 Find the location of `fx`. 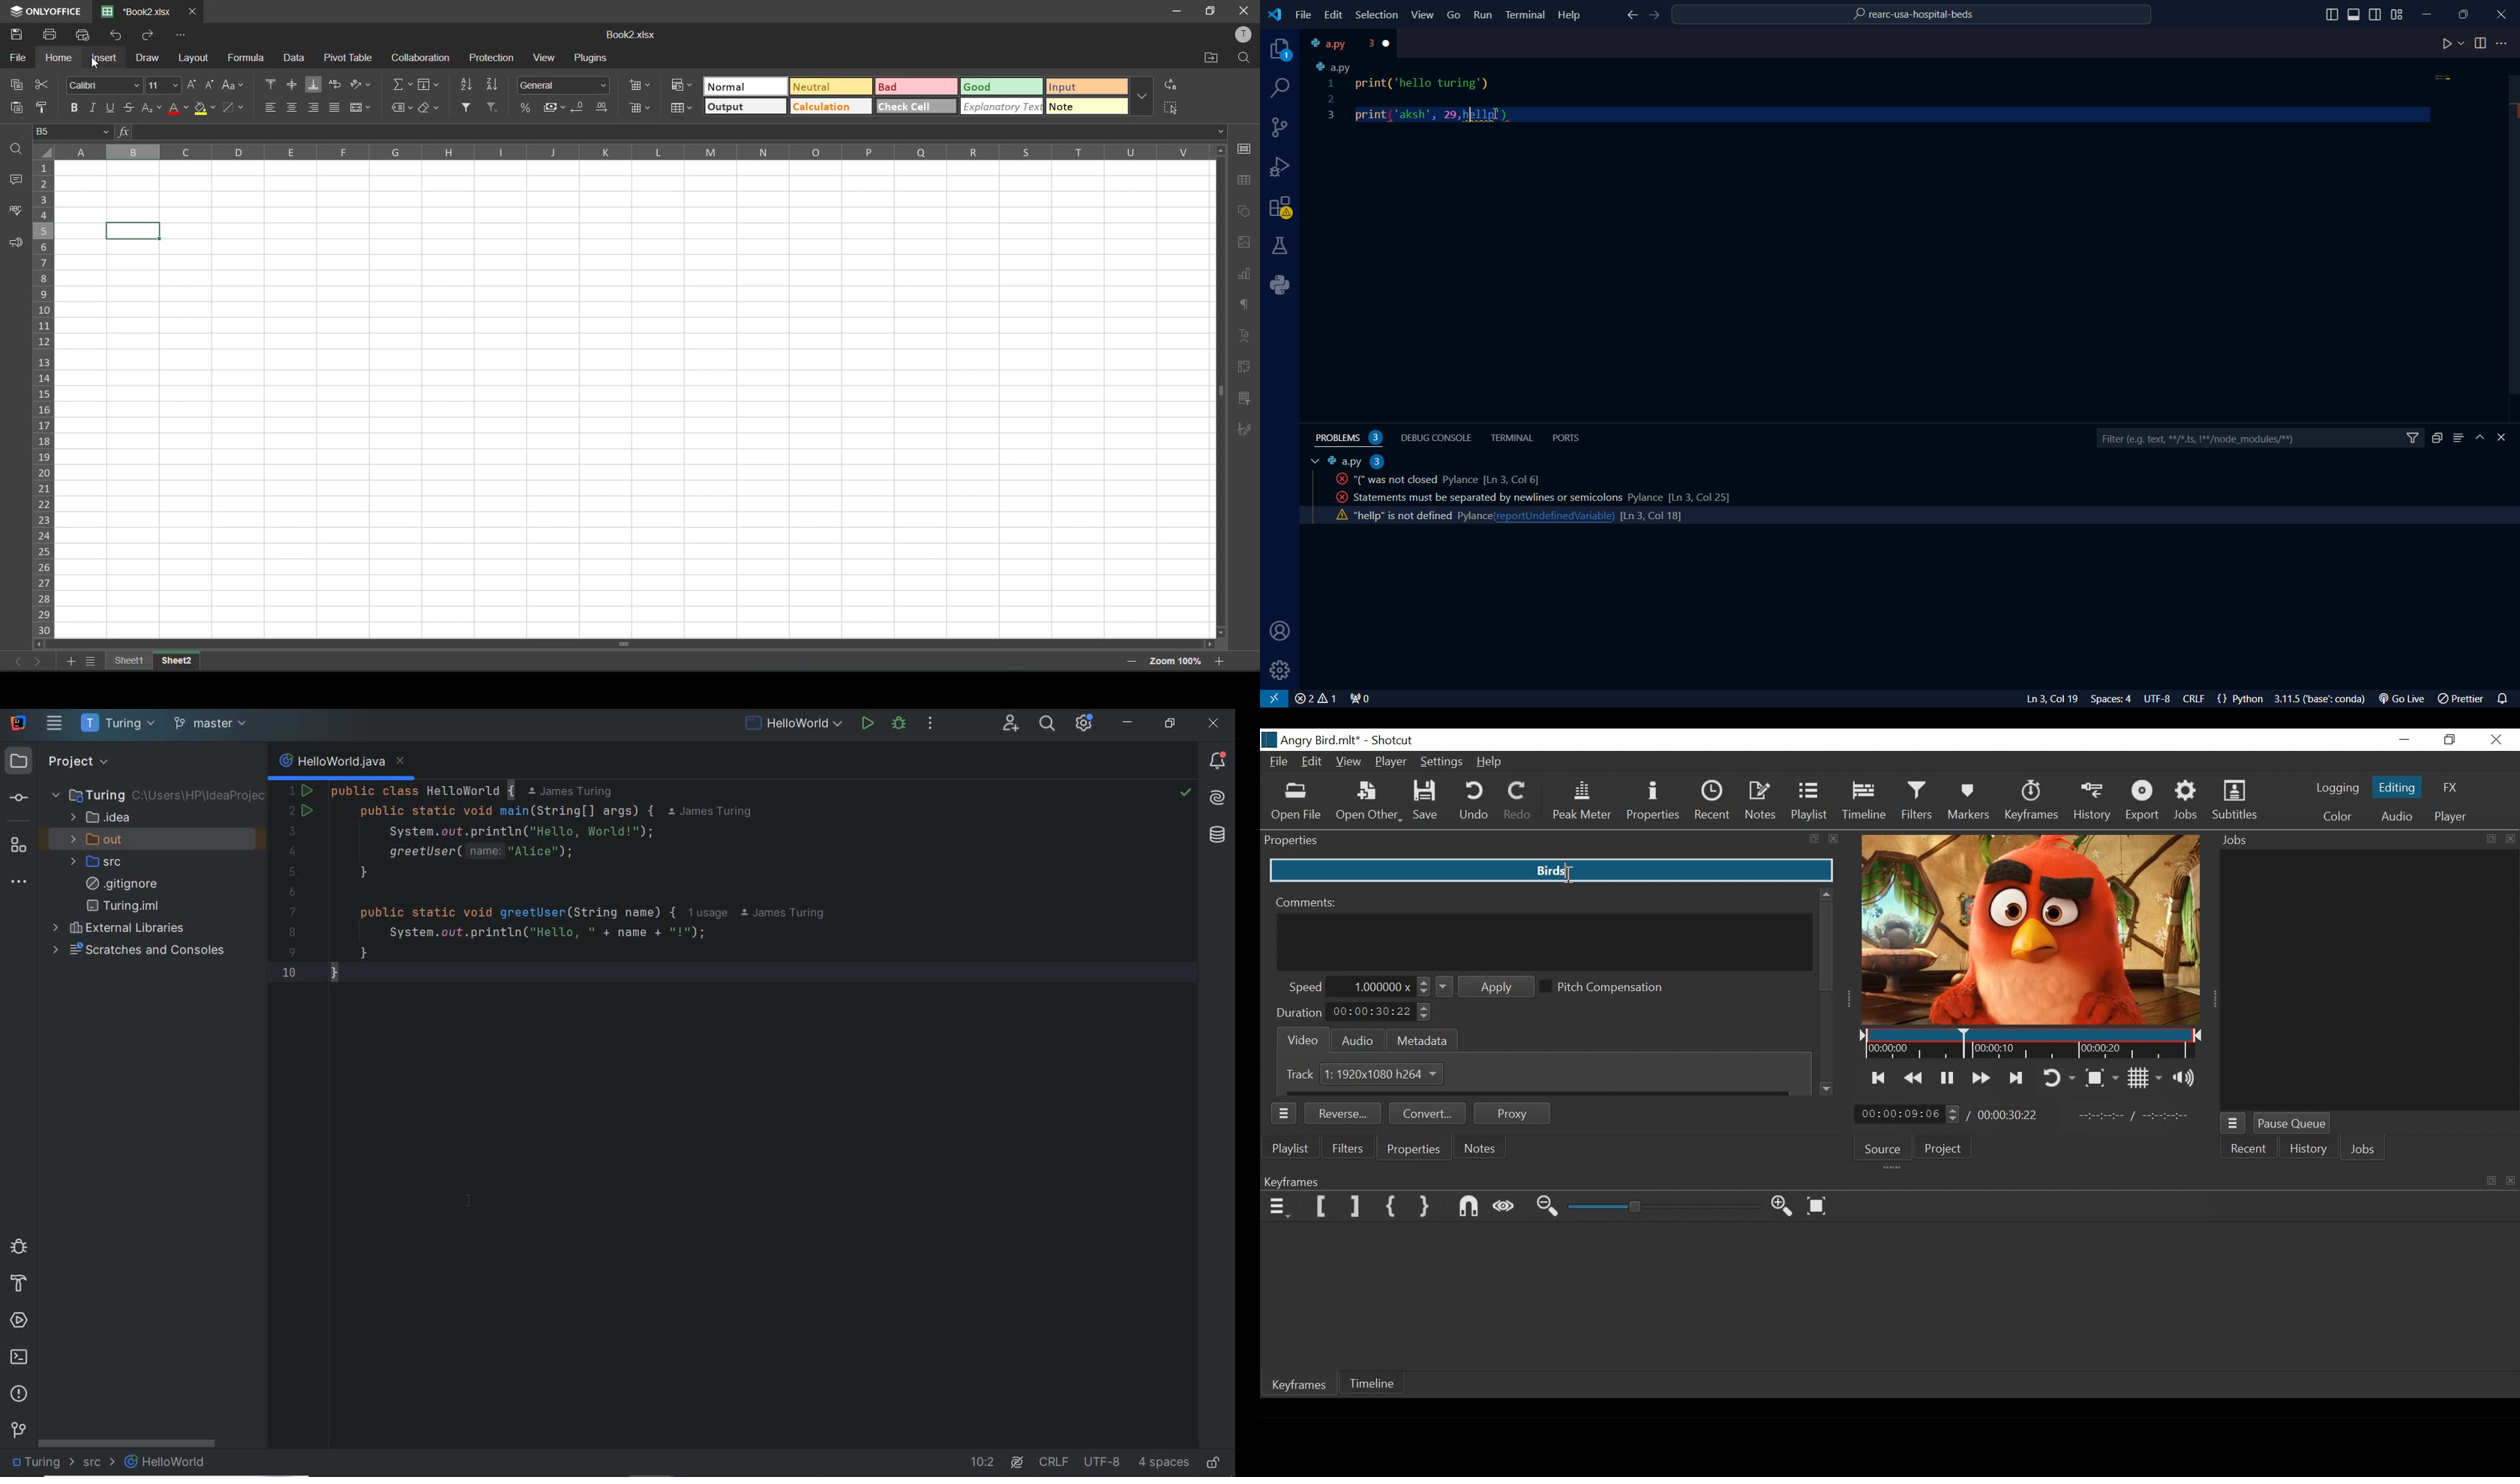

fx is located at coordinates (120, 132).